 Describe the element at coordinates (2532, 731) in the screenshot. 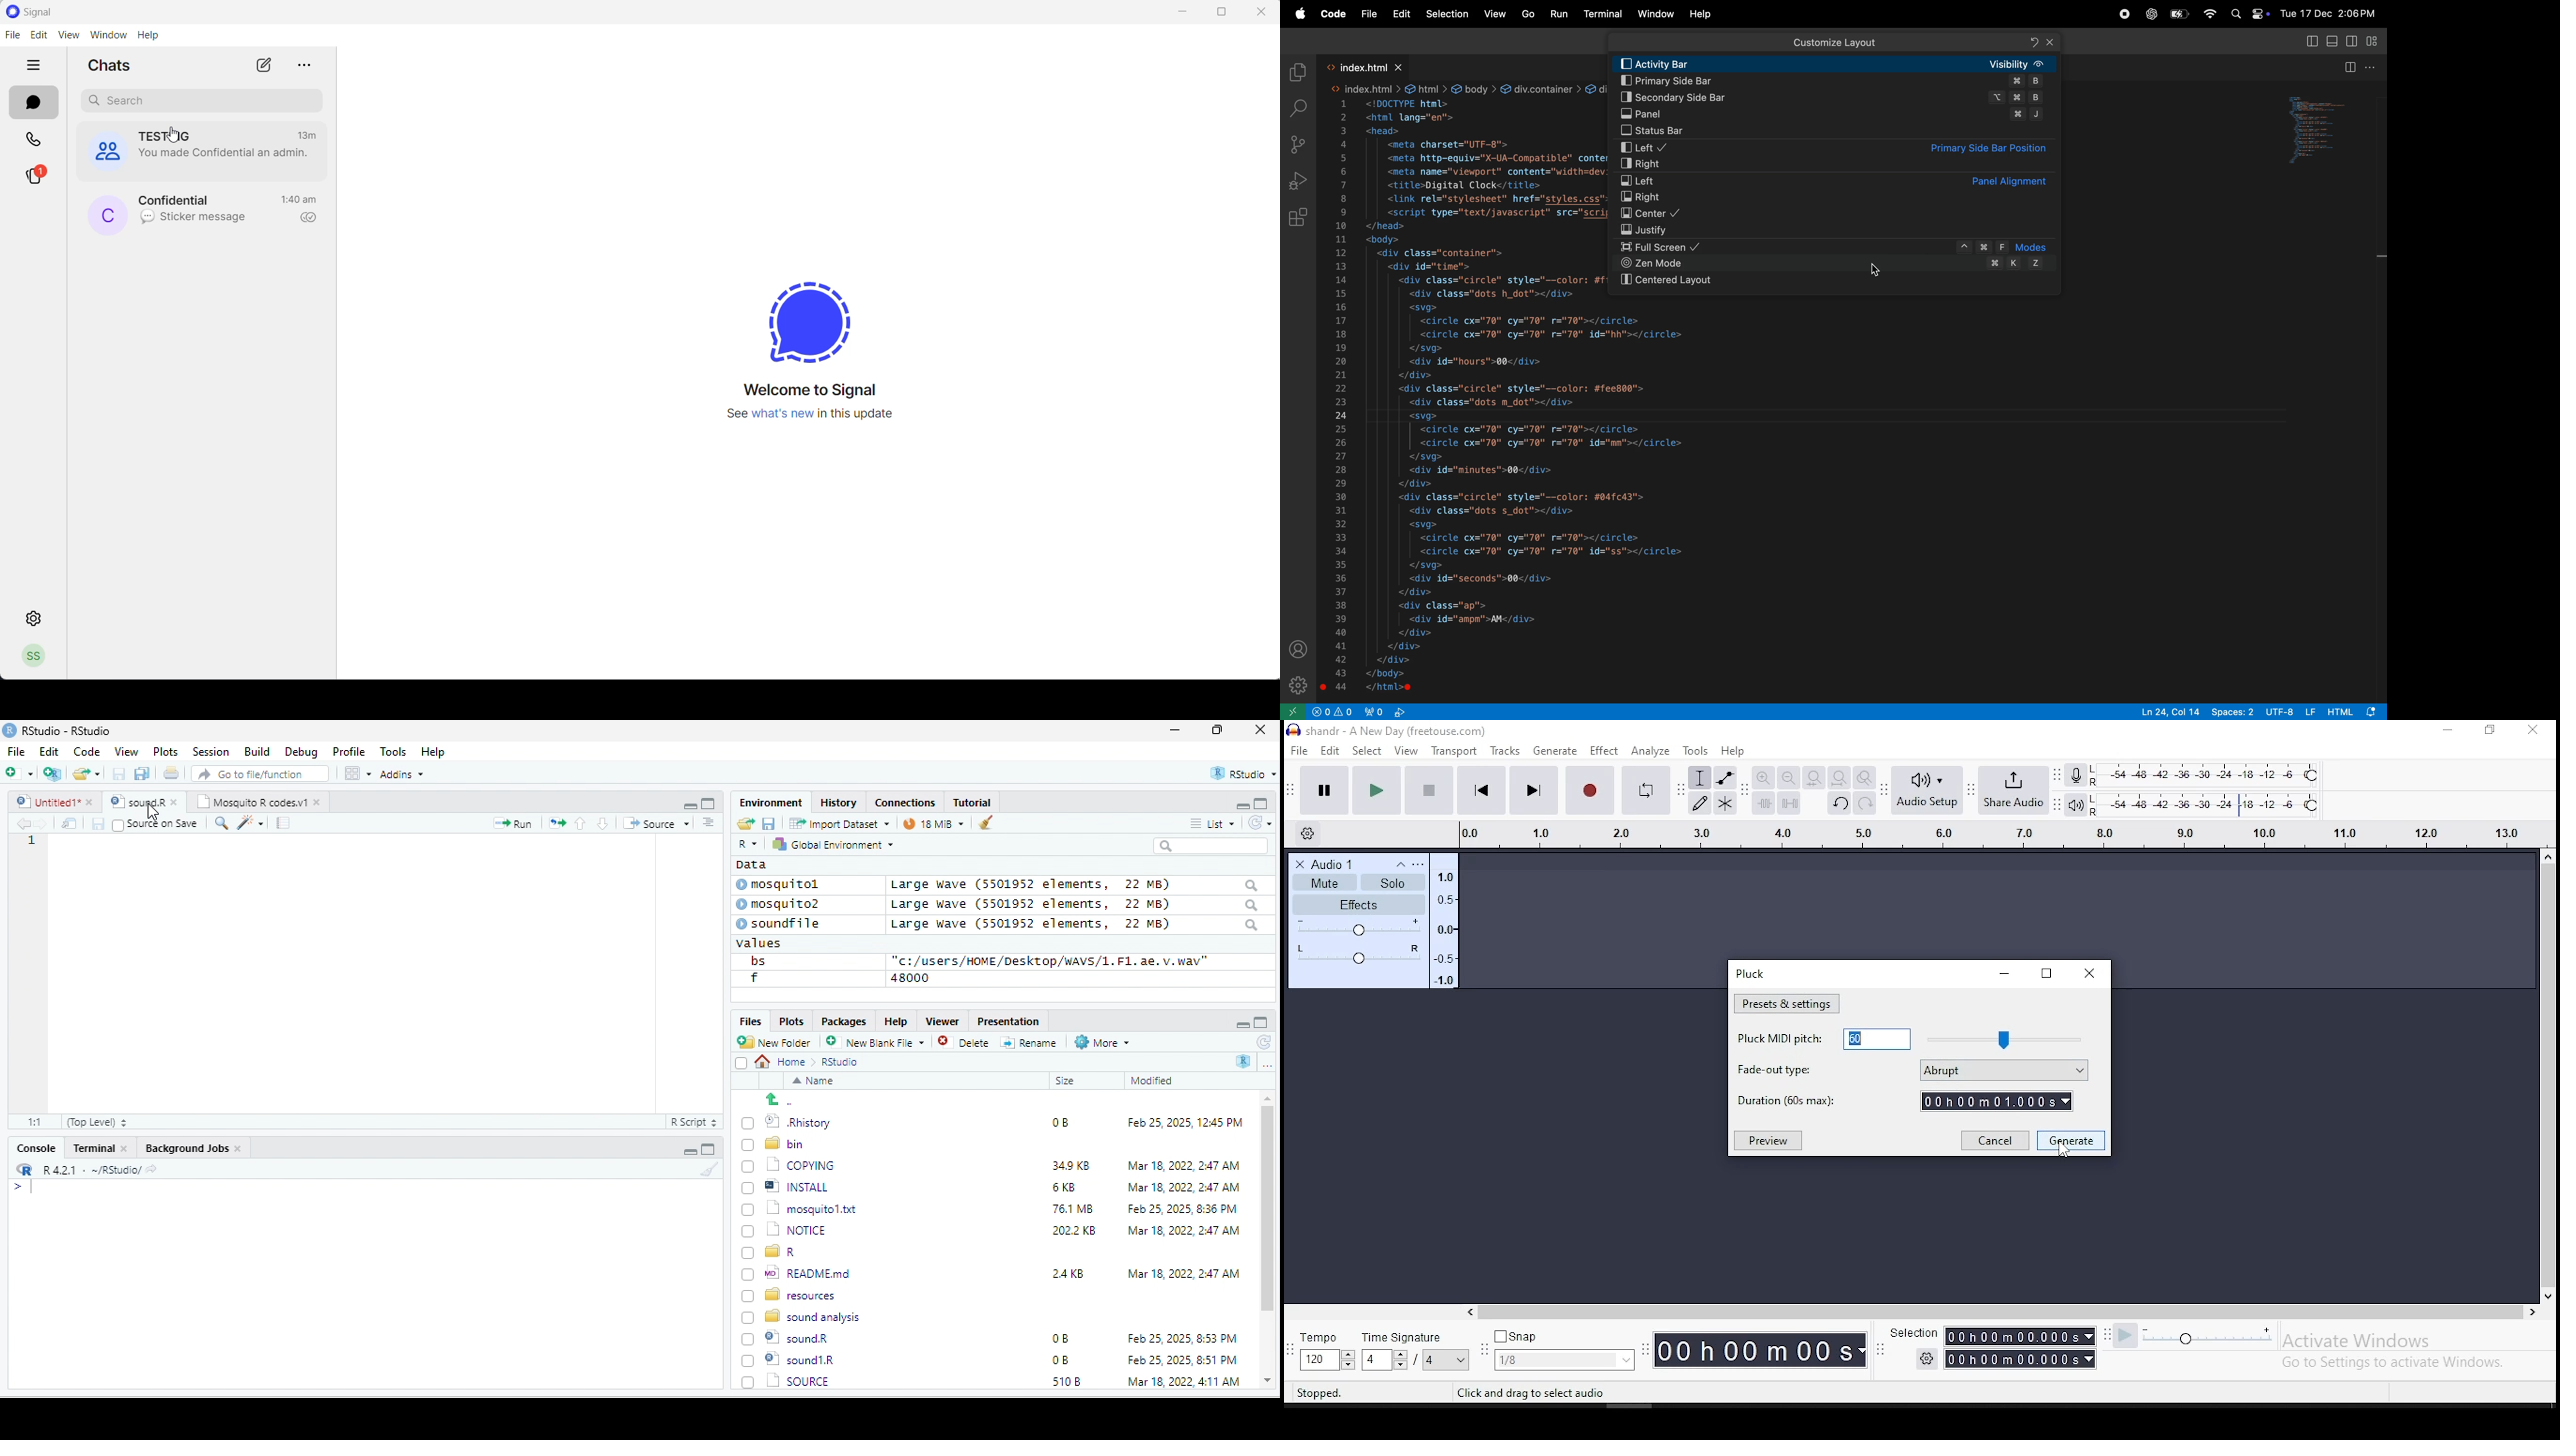

I see `close window` at that location.